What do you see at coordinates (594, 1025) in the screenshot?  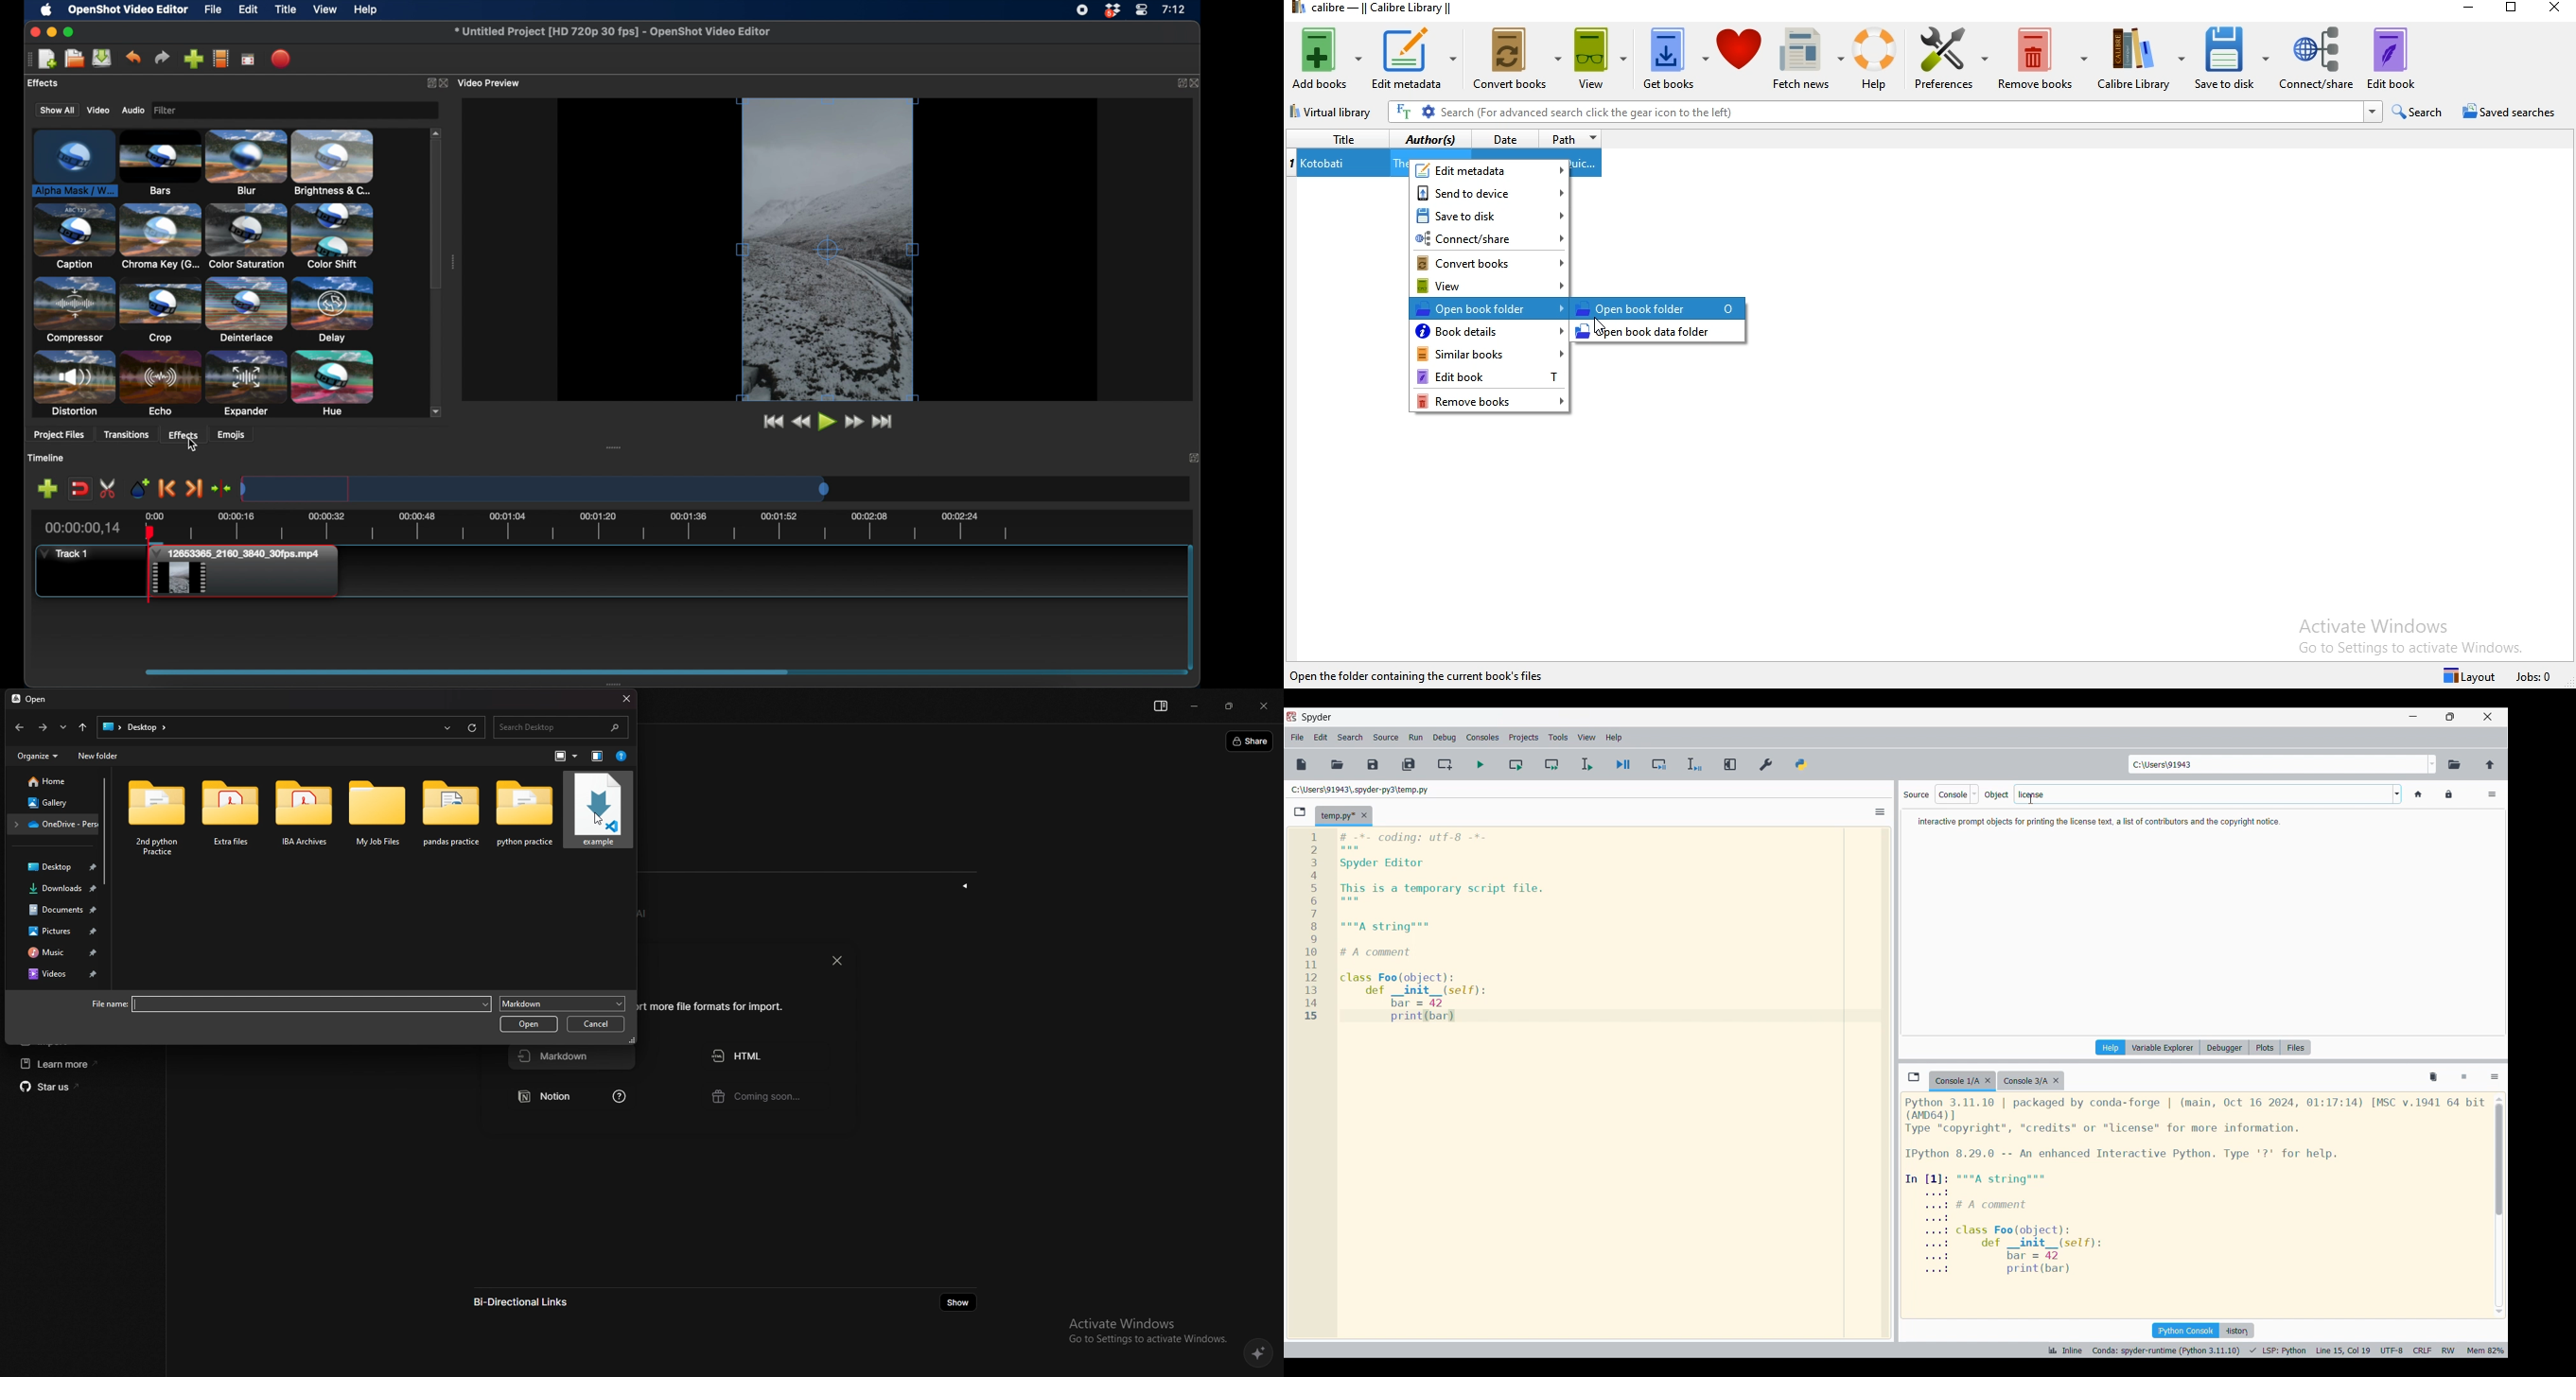 I see `cancel` at bounding box center [594, 1025].